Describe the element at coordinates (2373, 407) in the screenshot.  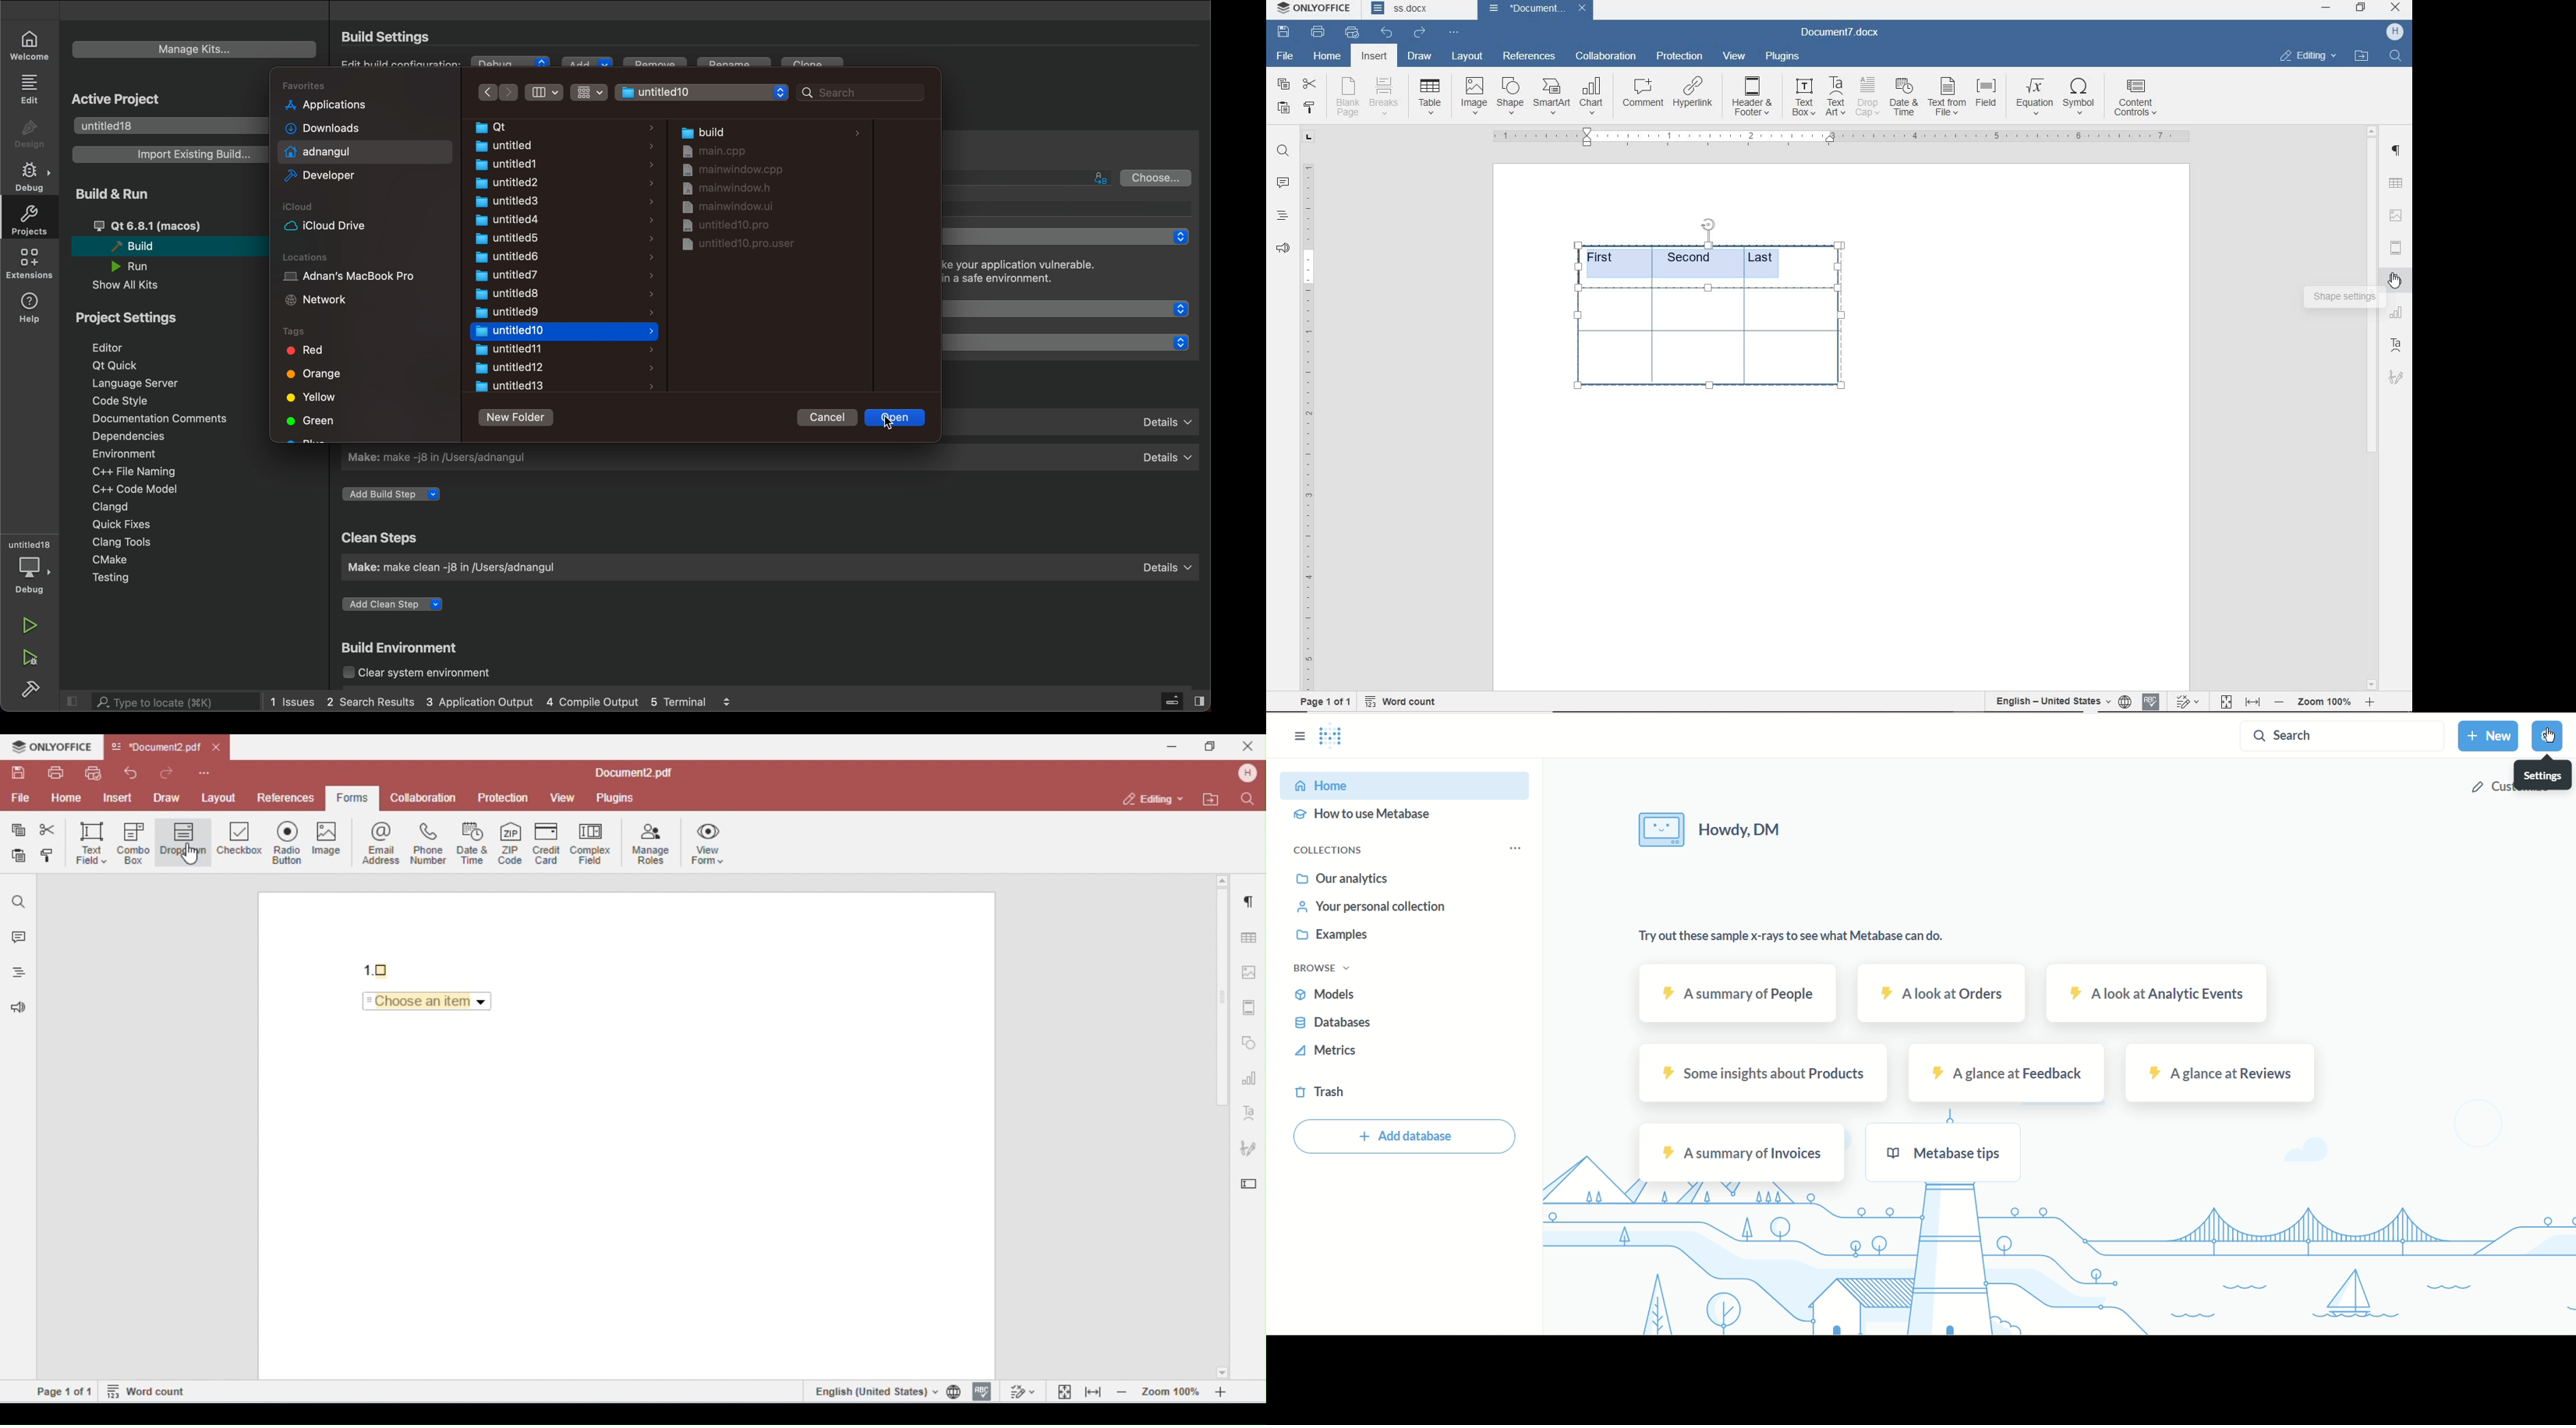
I see `scrollbar` at that location.